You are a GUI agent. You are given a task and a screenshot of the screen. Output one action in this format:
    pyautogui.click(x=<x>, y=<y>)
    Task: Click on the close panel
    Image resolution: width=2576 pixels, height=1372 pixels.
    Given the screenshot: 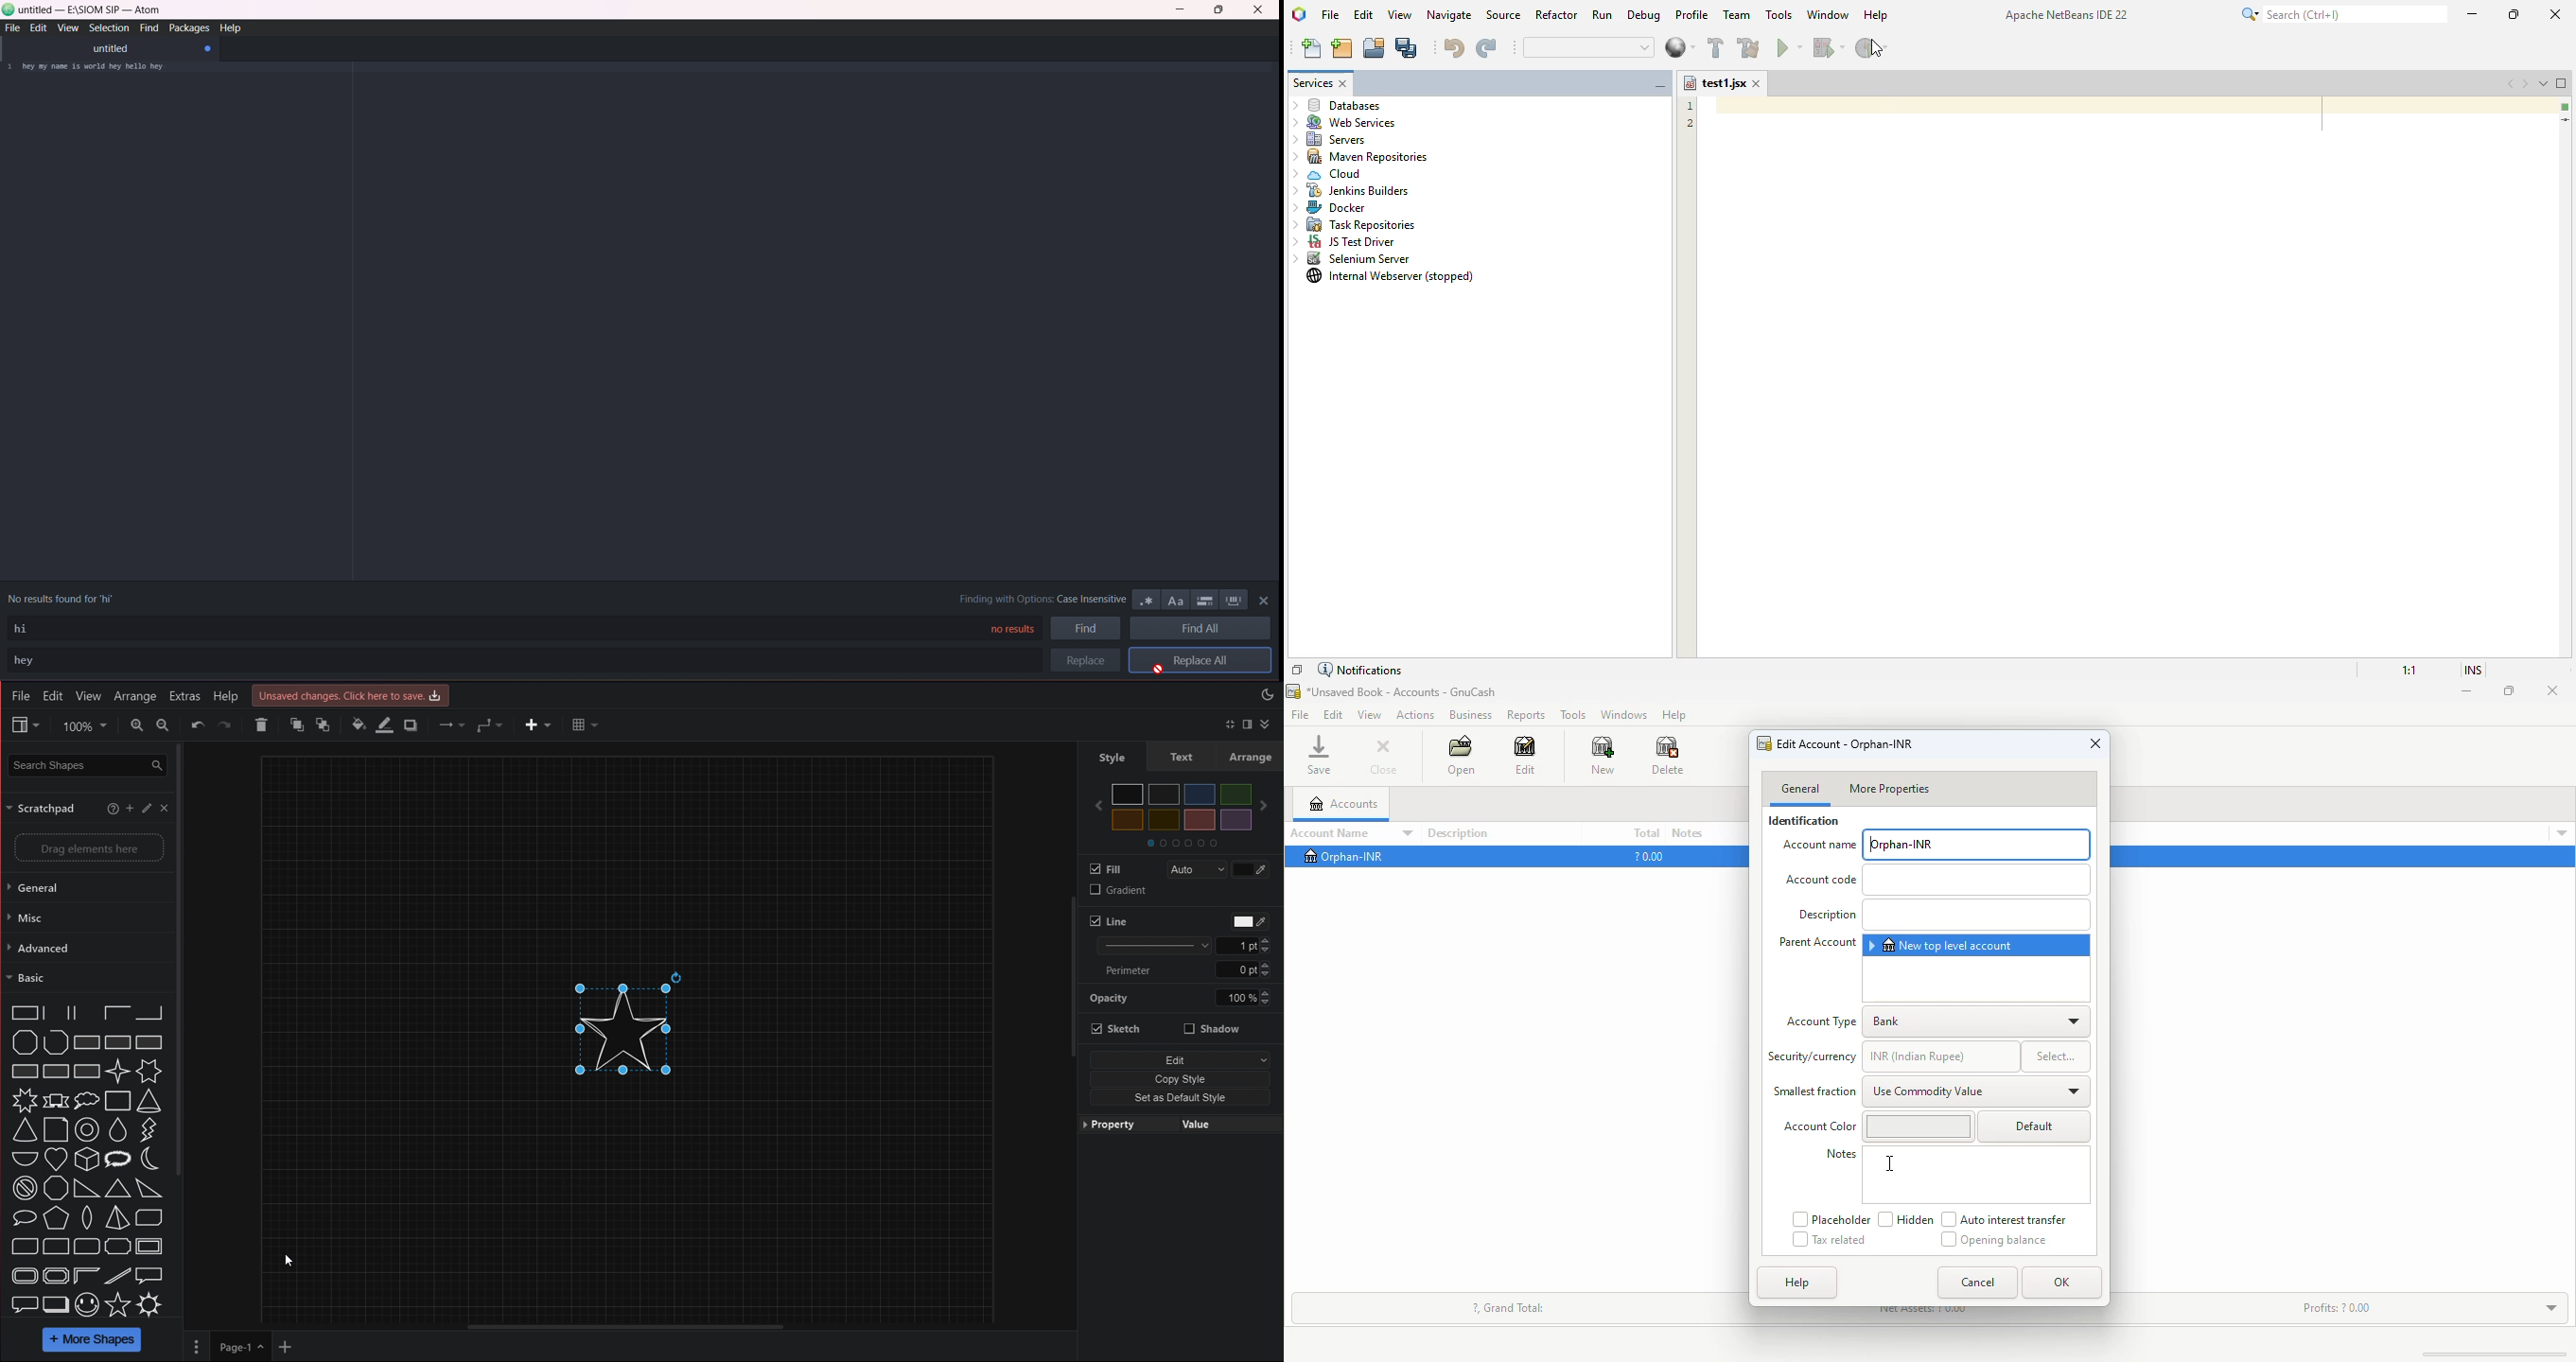 What is the action you would take?
    pyautogui.click(x=1262, y=602)
    